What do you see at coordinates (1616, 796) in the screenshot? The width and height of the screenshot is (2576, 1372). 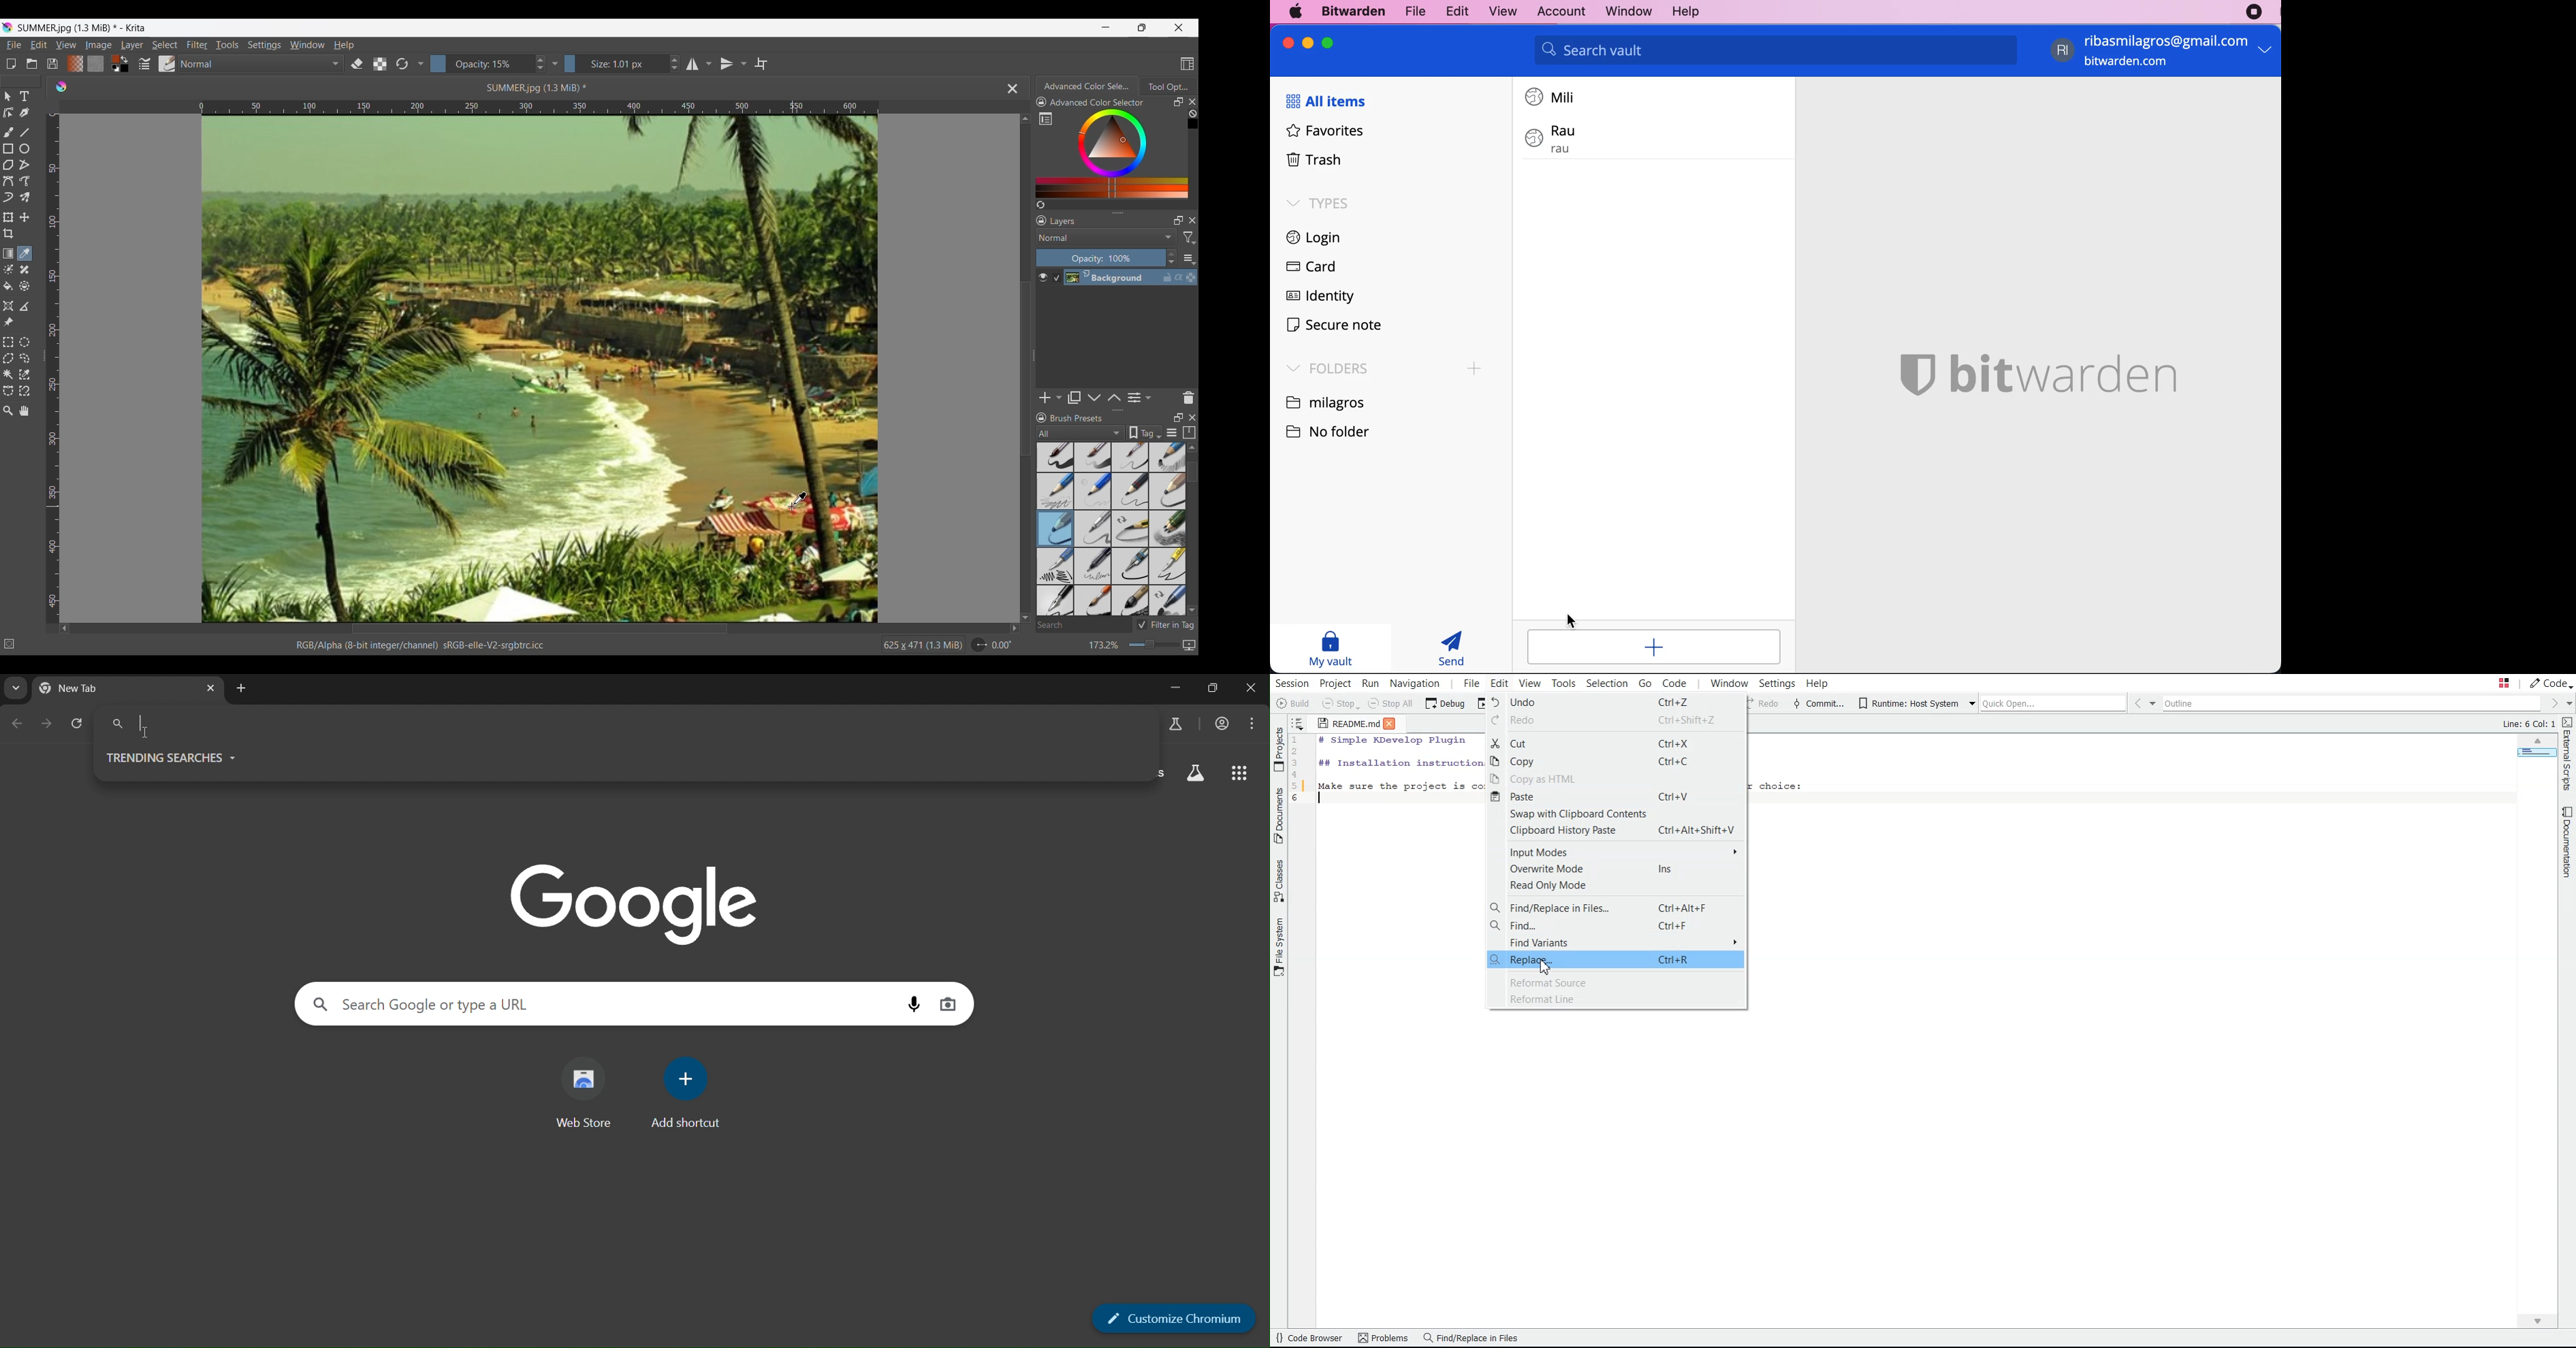 I see `Paste Ctrl+V` at bounding box center [1616, 796].